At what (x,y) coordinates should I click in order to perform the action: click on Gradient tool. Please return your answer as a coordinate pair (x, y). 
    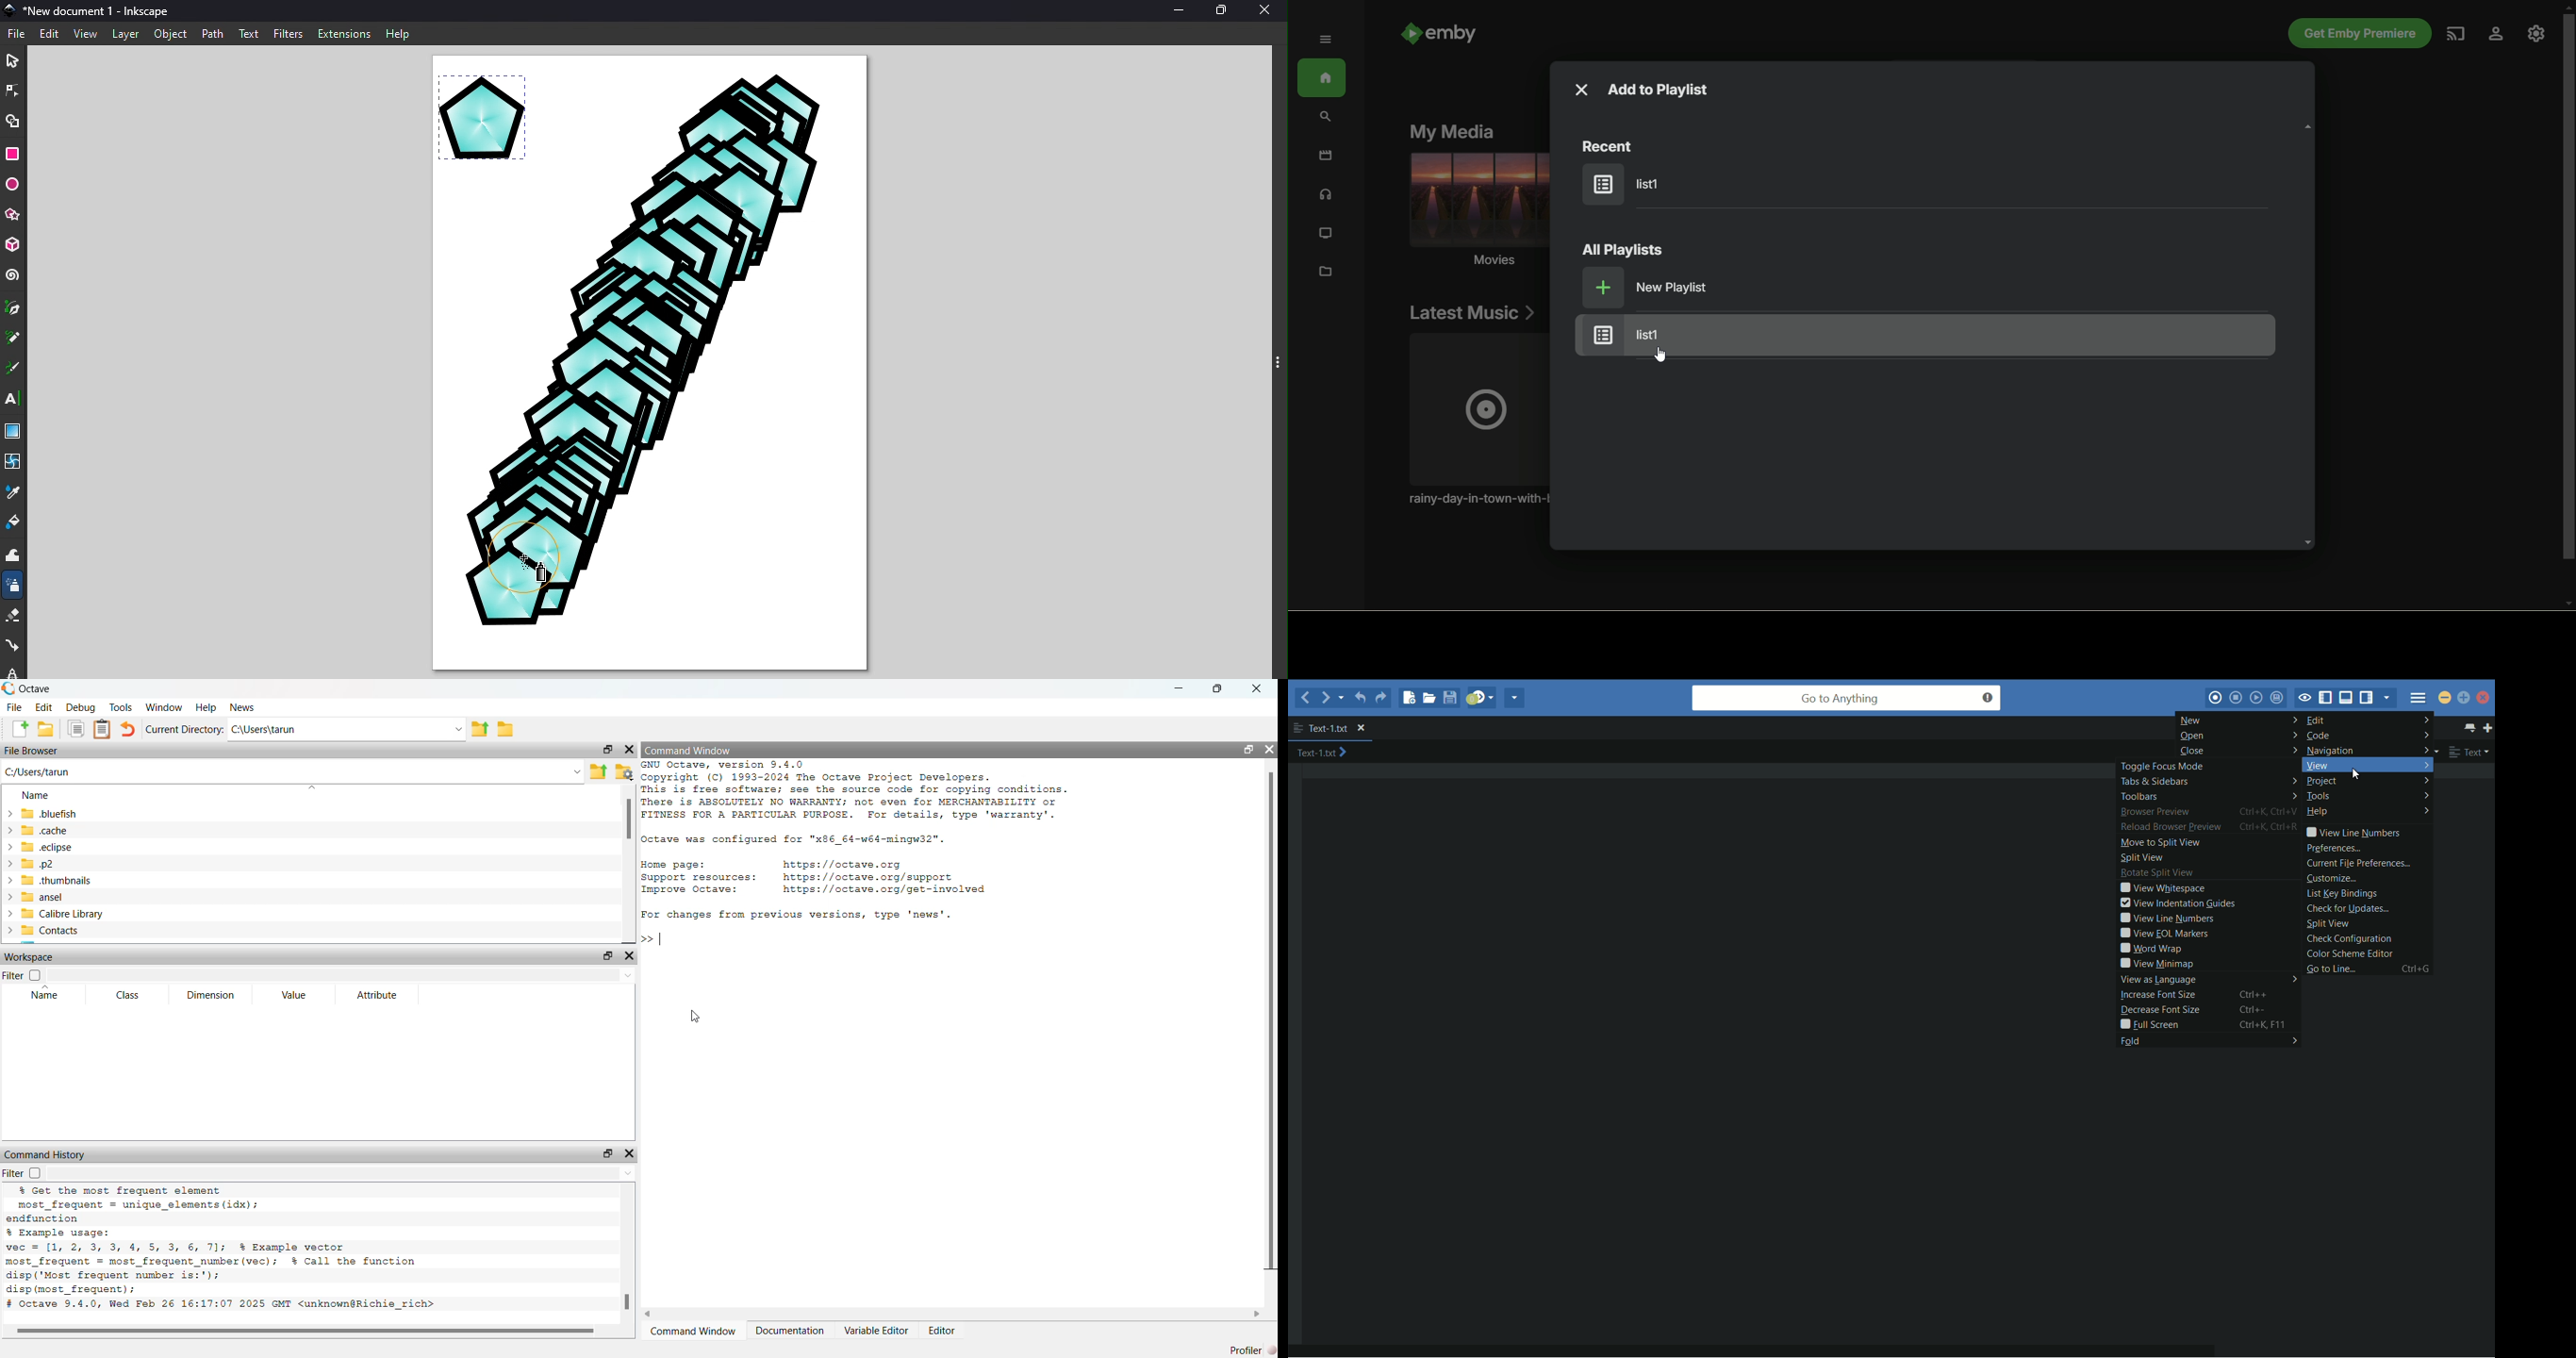
    Looking at the image, I should click on (13, 430).